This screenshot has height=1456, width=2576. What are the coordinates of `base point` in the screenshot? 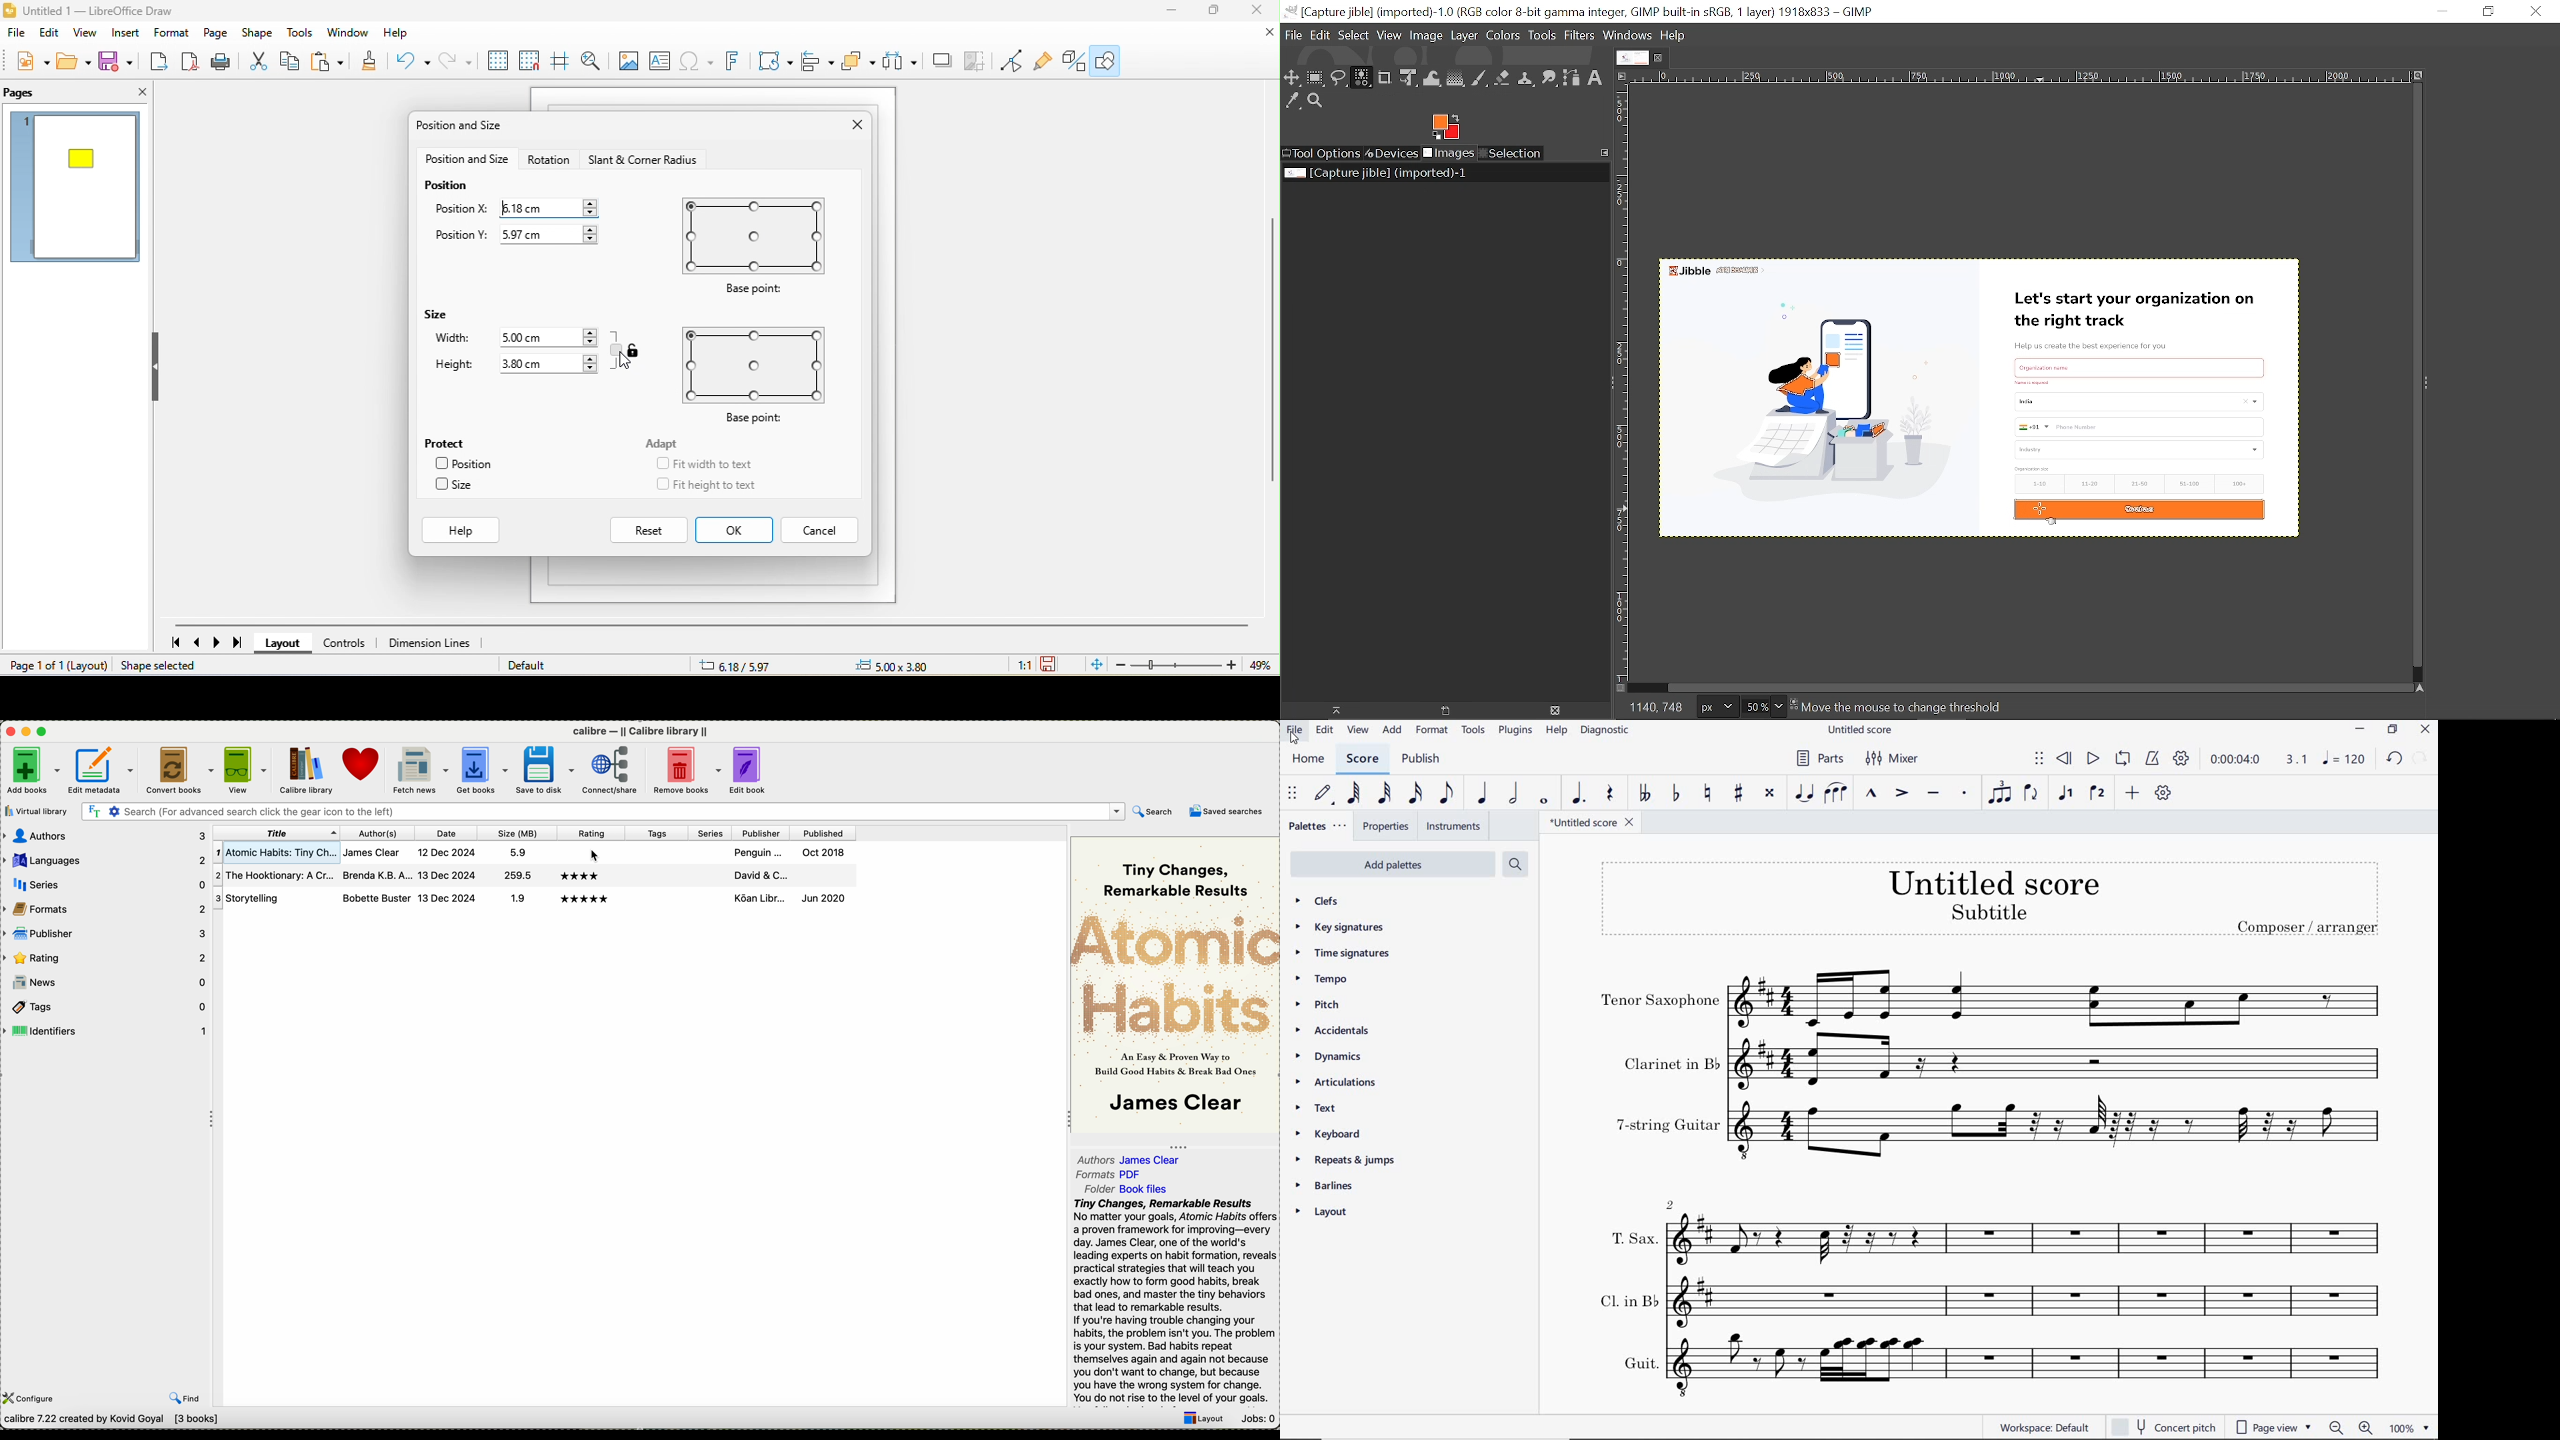 It's located at (764, 246).